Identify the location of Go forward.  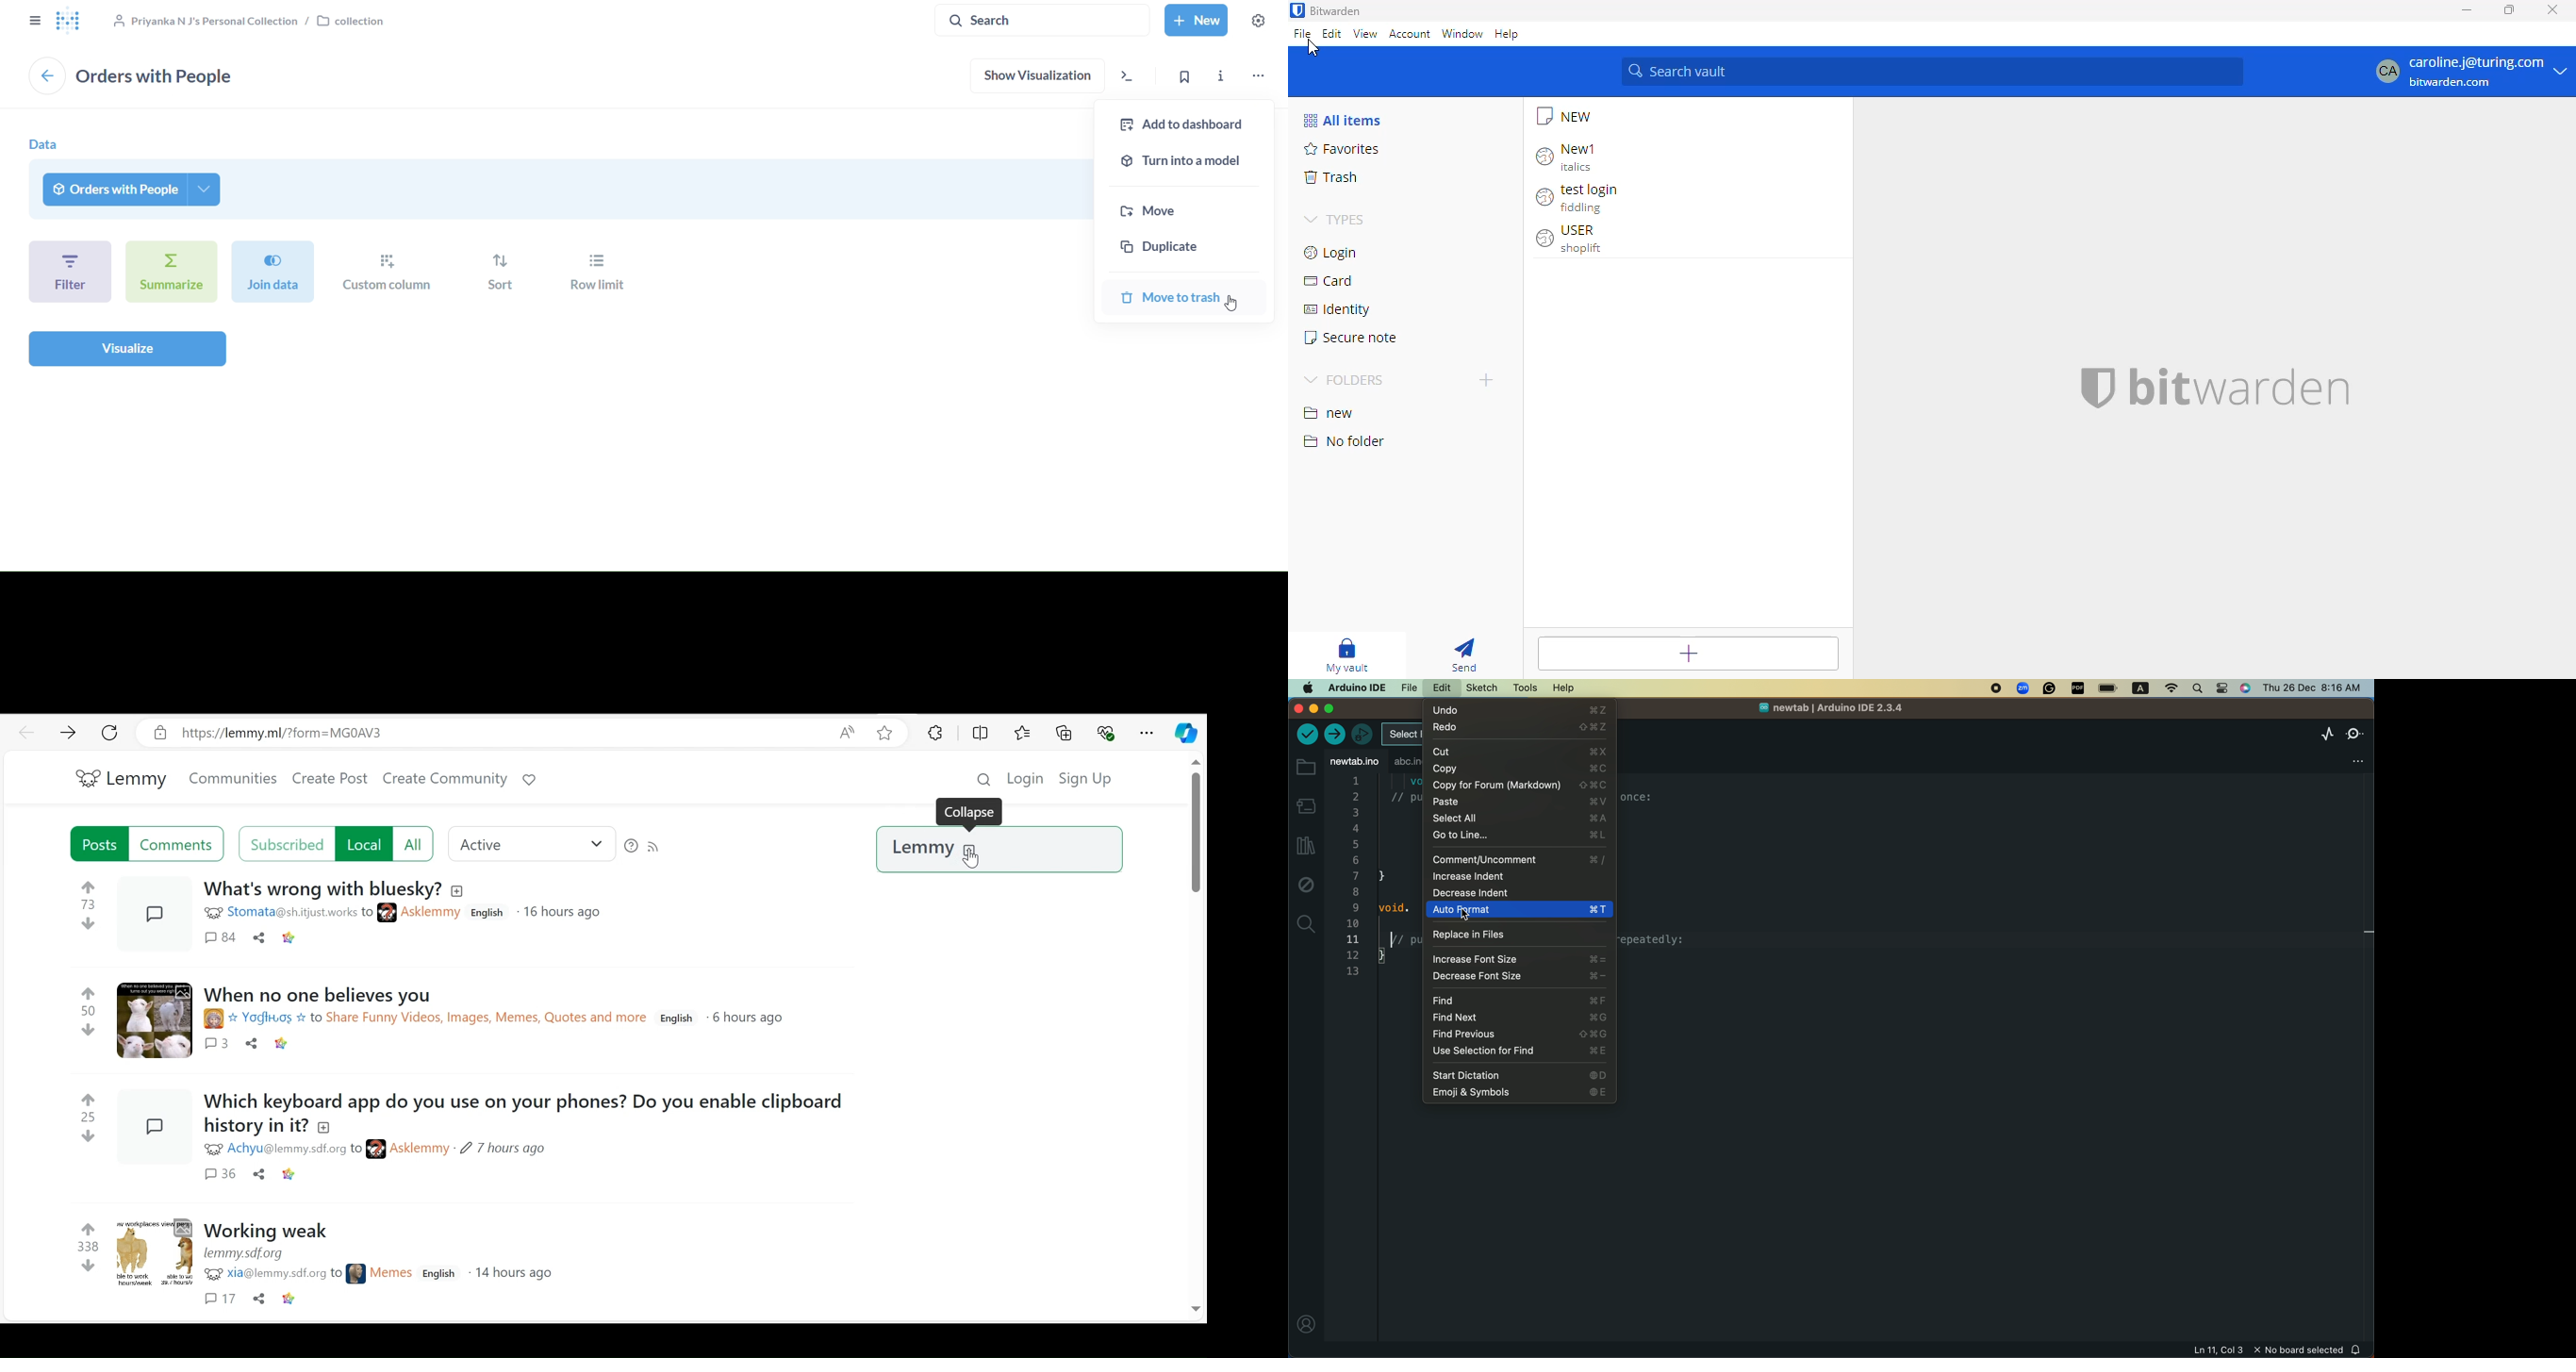
(67, 732).